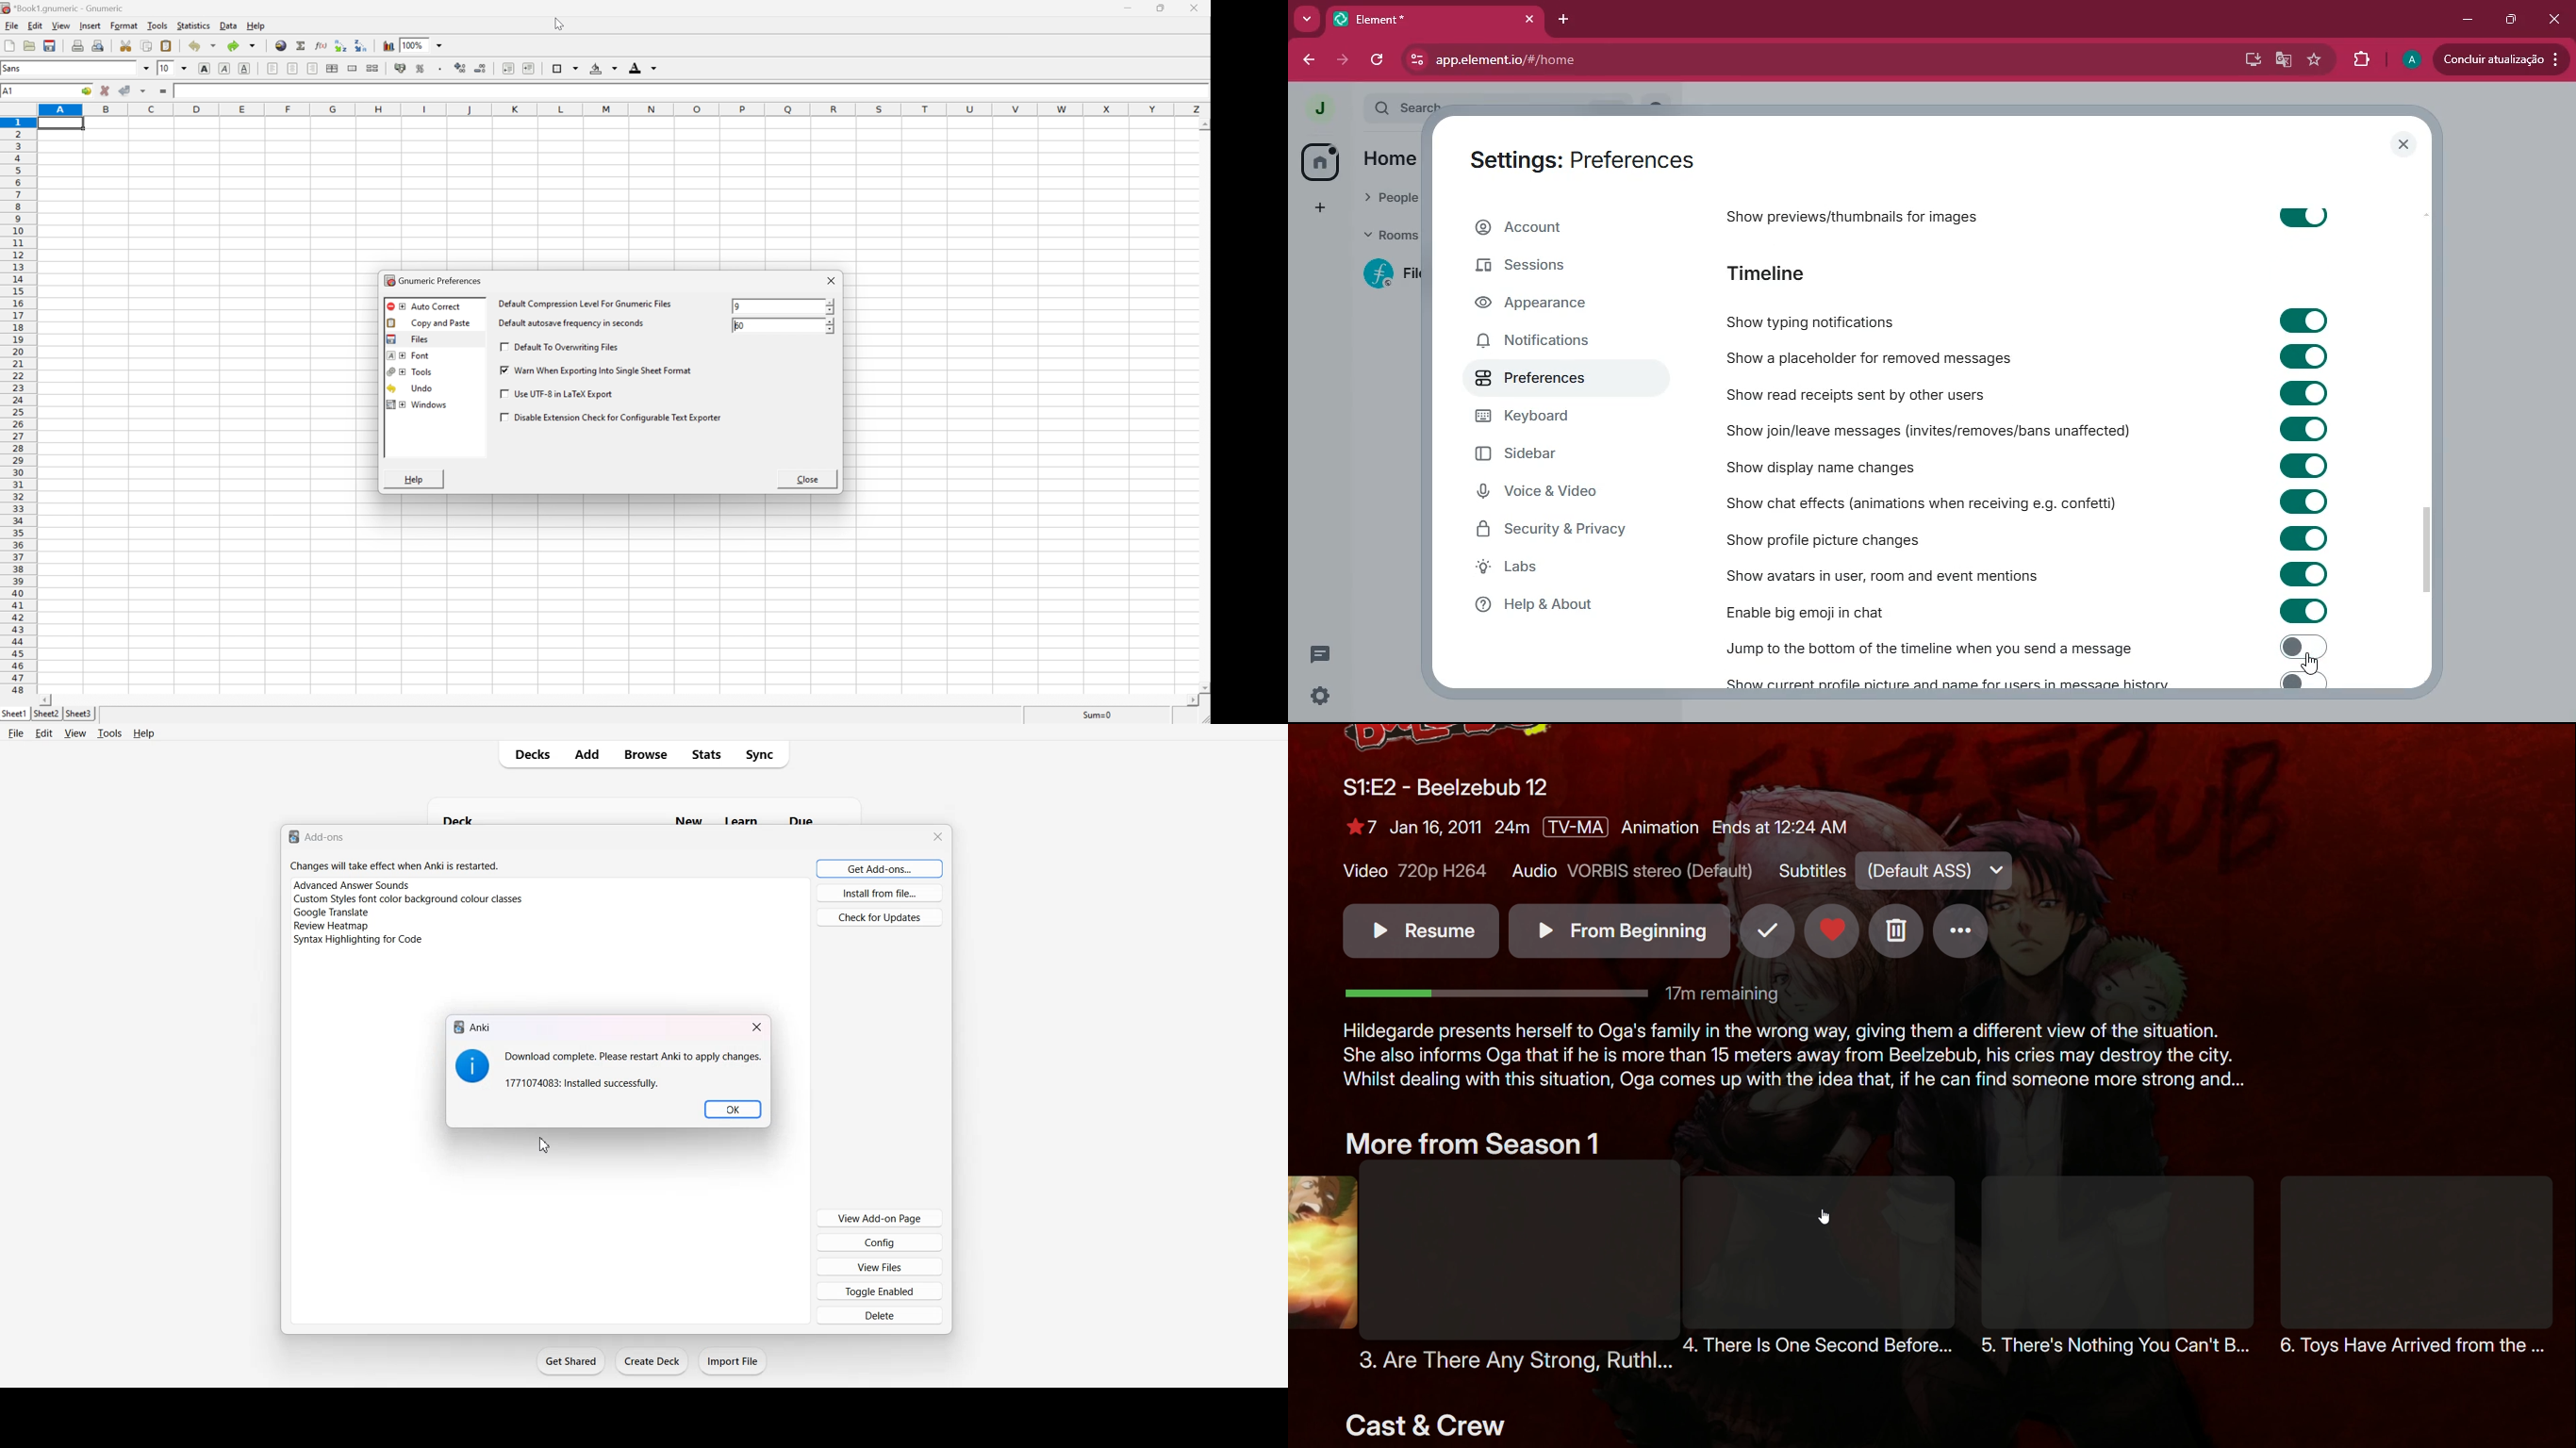 This screenshot has height=1456, width=2576. Describe the element at coordinates (879, 1266) in the screenshot. I see `View Files` at that location.